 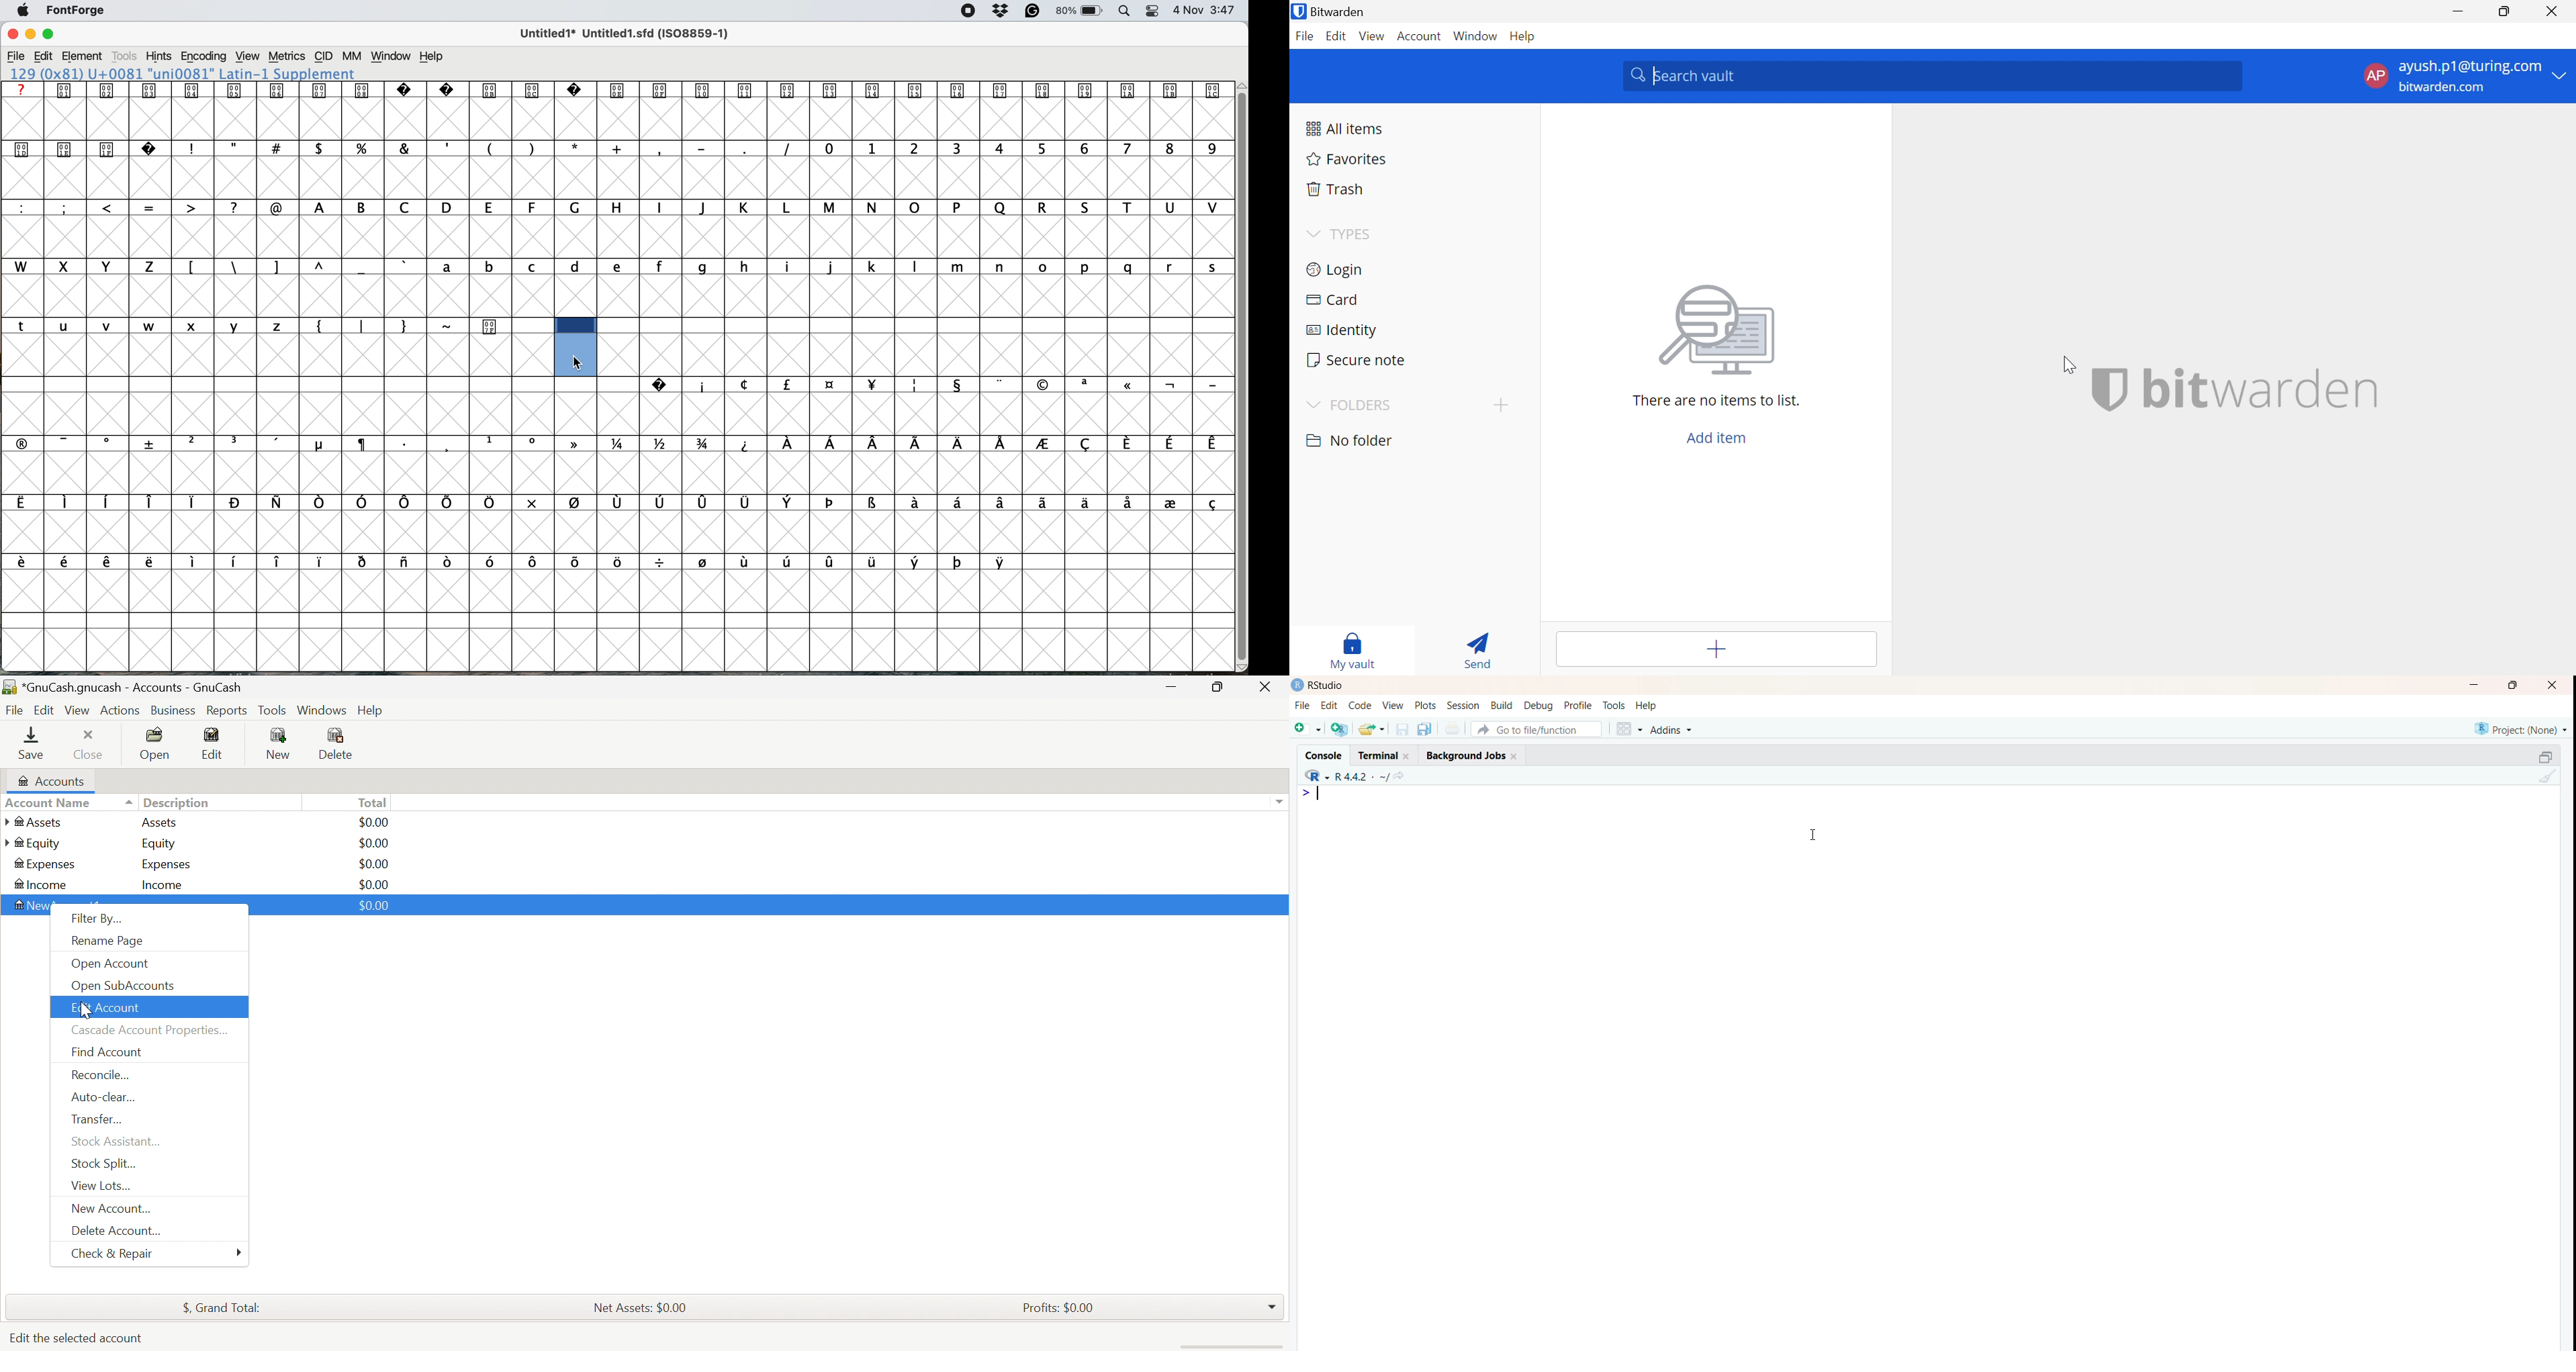 What do you see at coordinates (378, 822) in the screenshot?
I see `$0.00` at bounding box center [378, 822].